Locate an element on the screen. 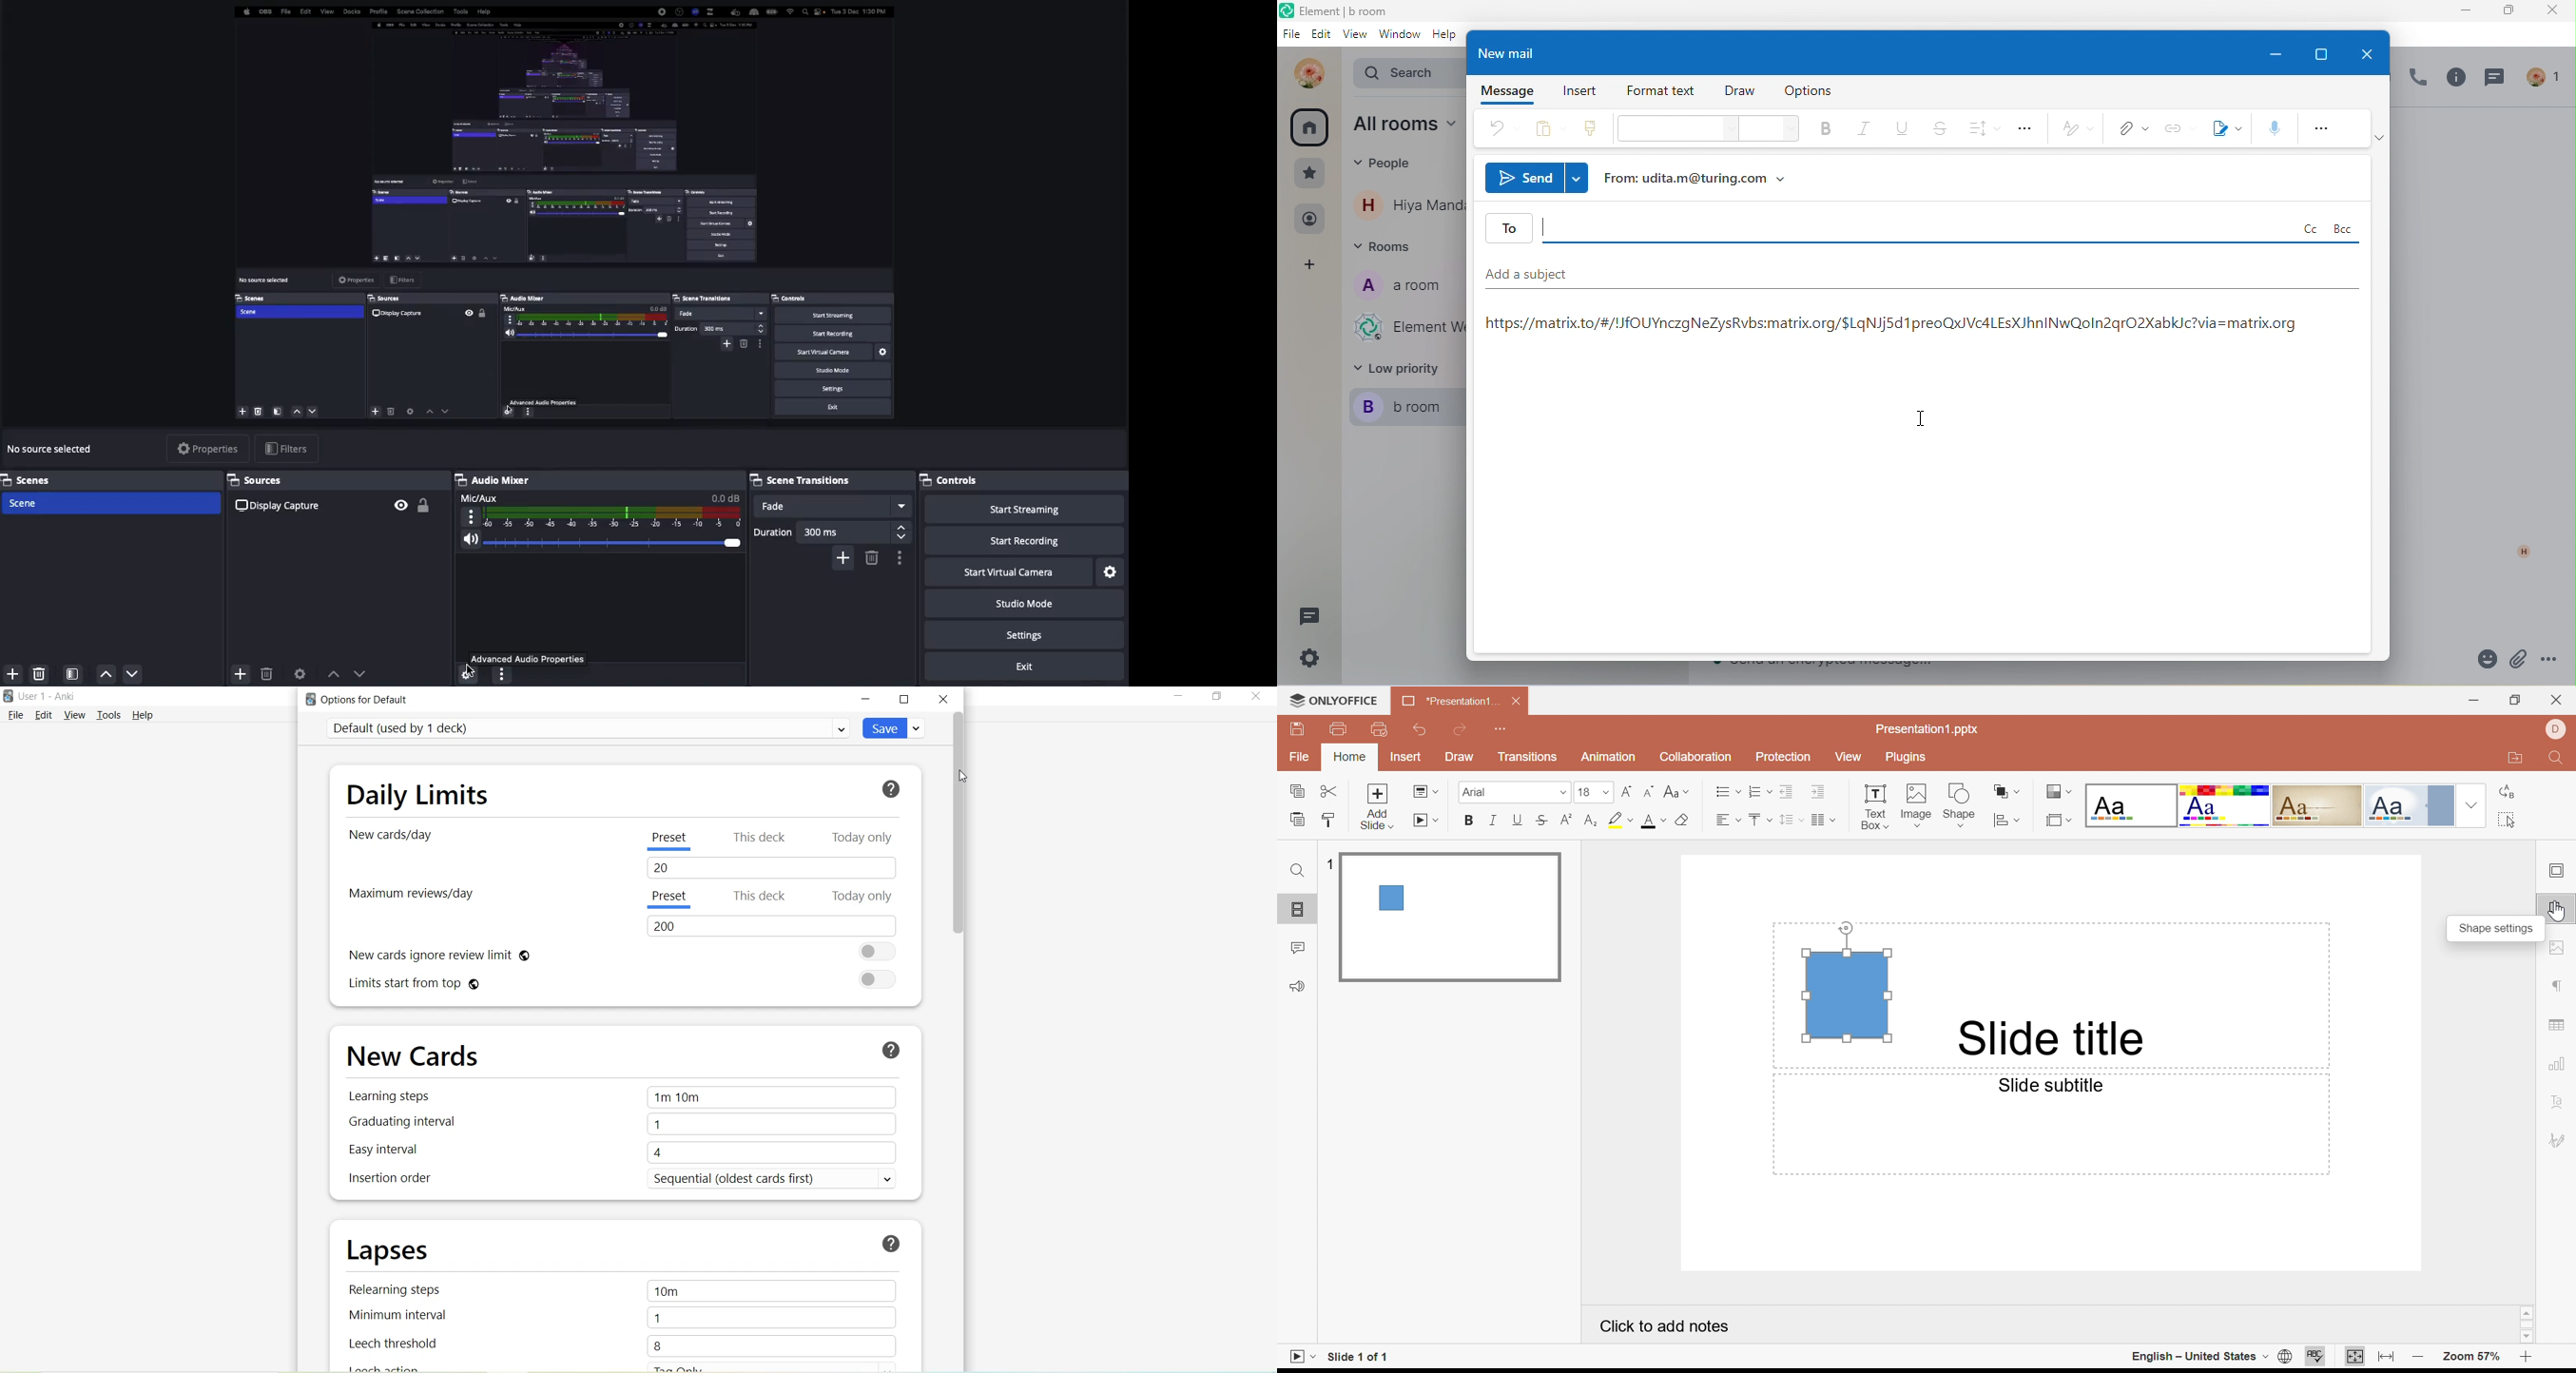 The height and width of the screenshot is (1400, 2576). Leech threshold is located at coordinates (397, 1344).